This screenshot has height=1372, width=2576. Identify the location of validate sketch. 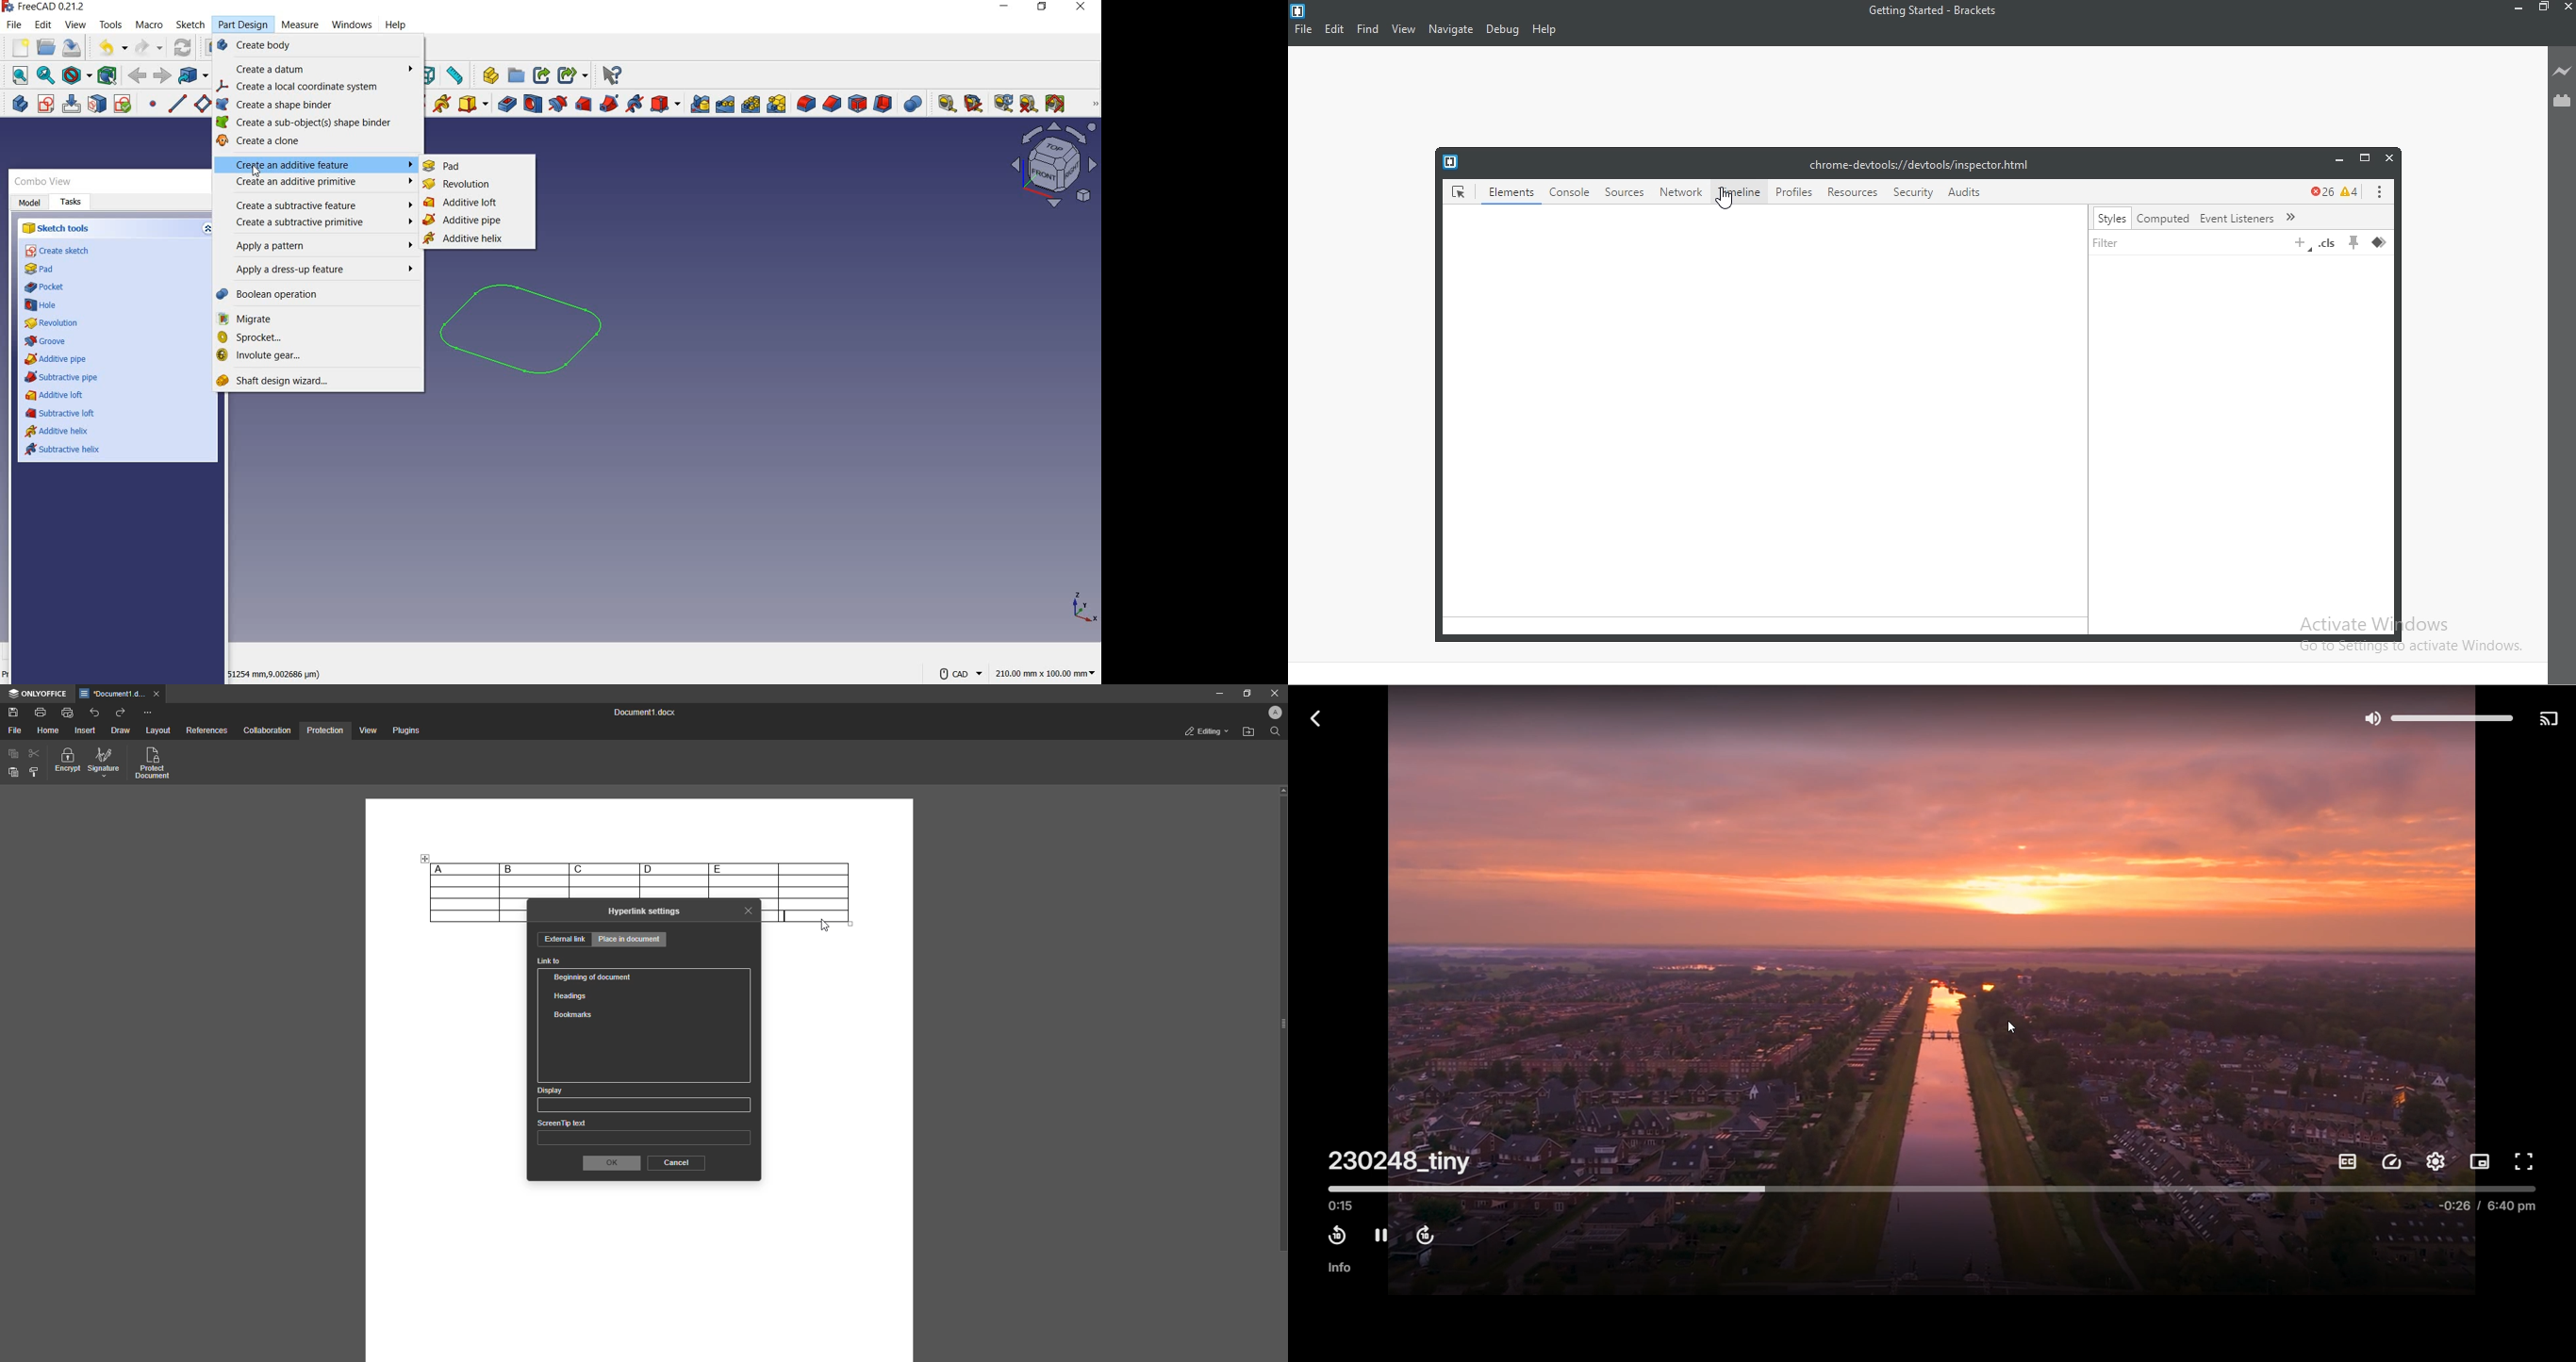
(124, 105).